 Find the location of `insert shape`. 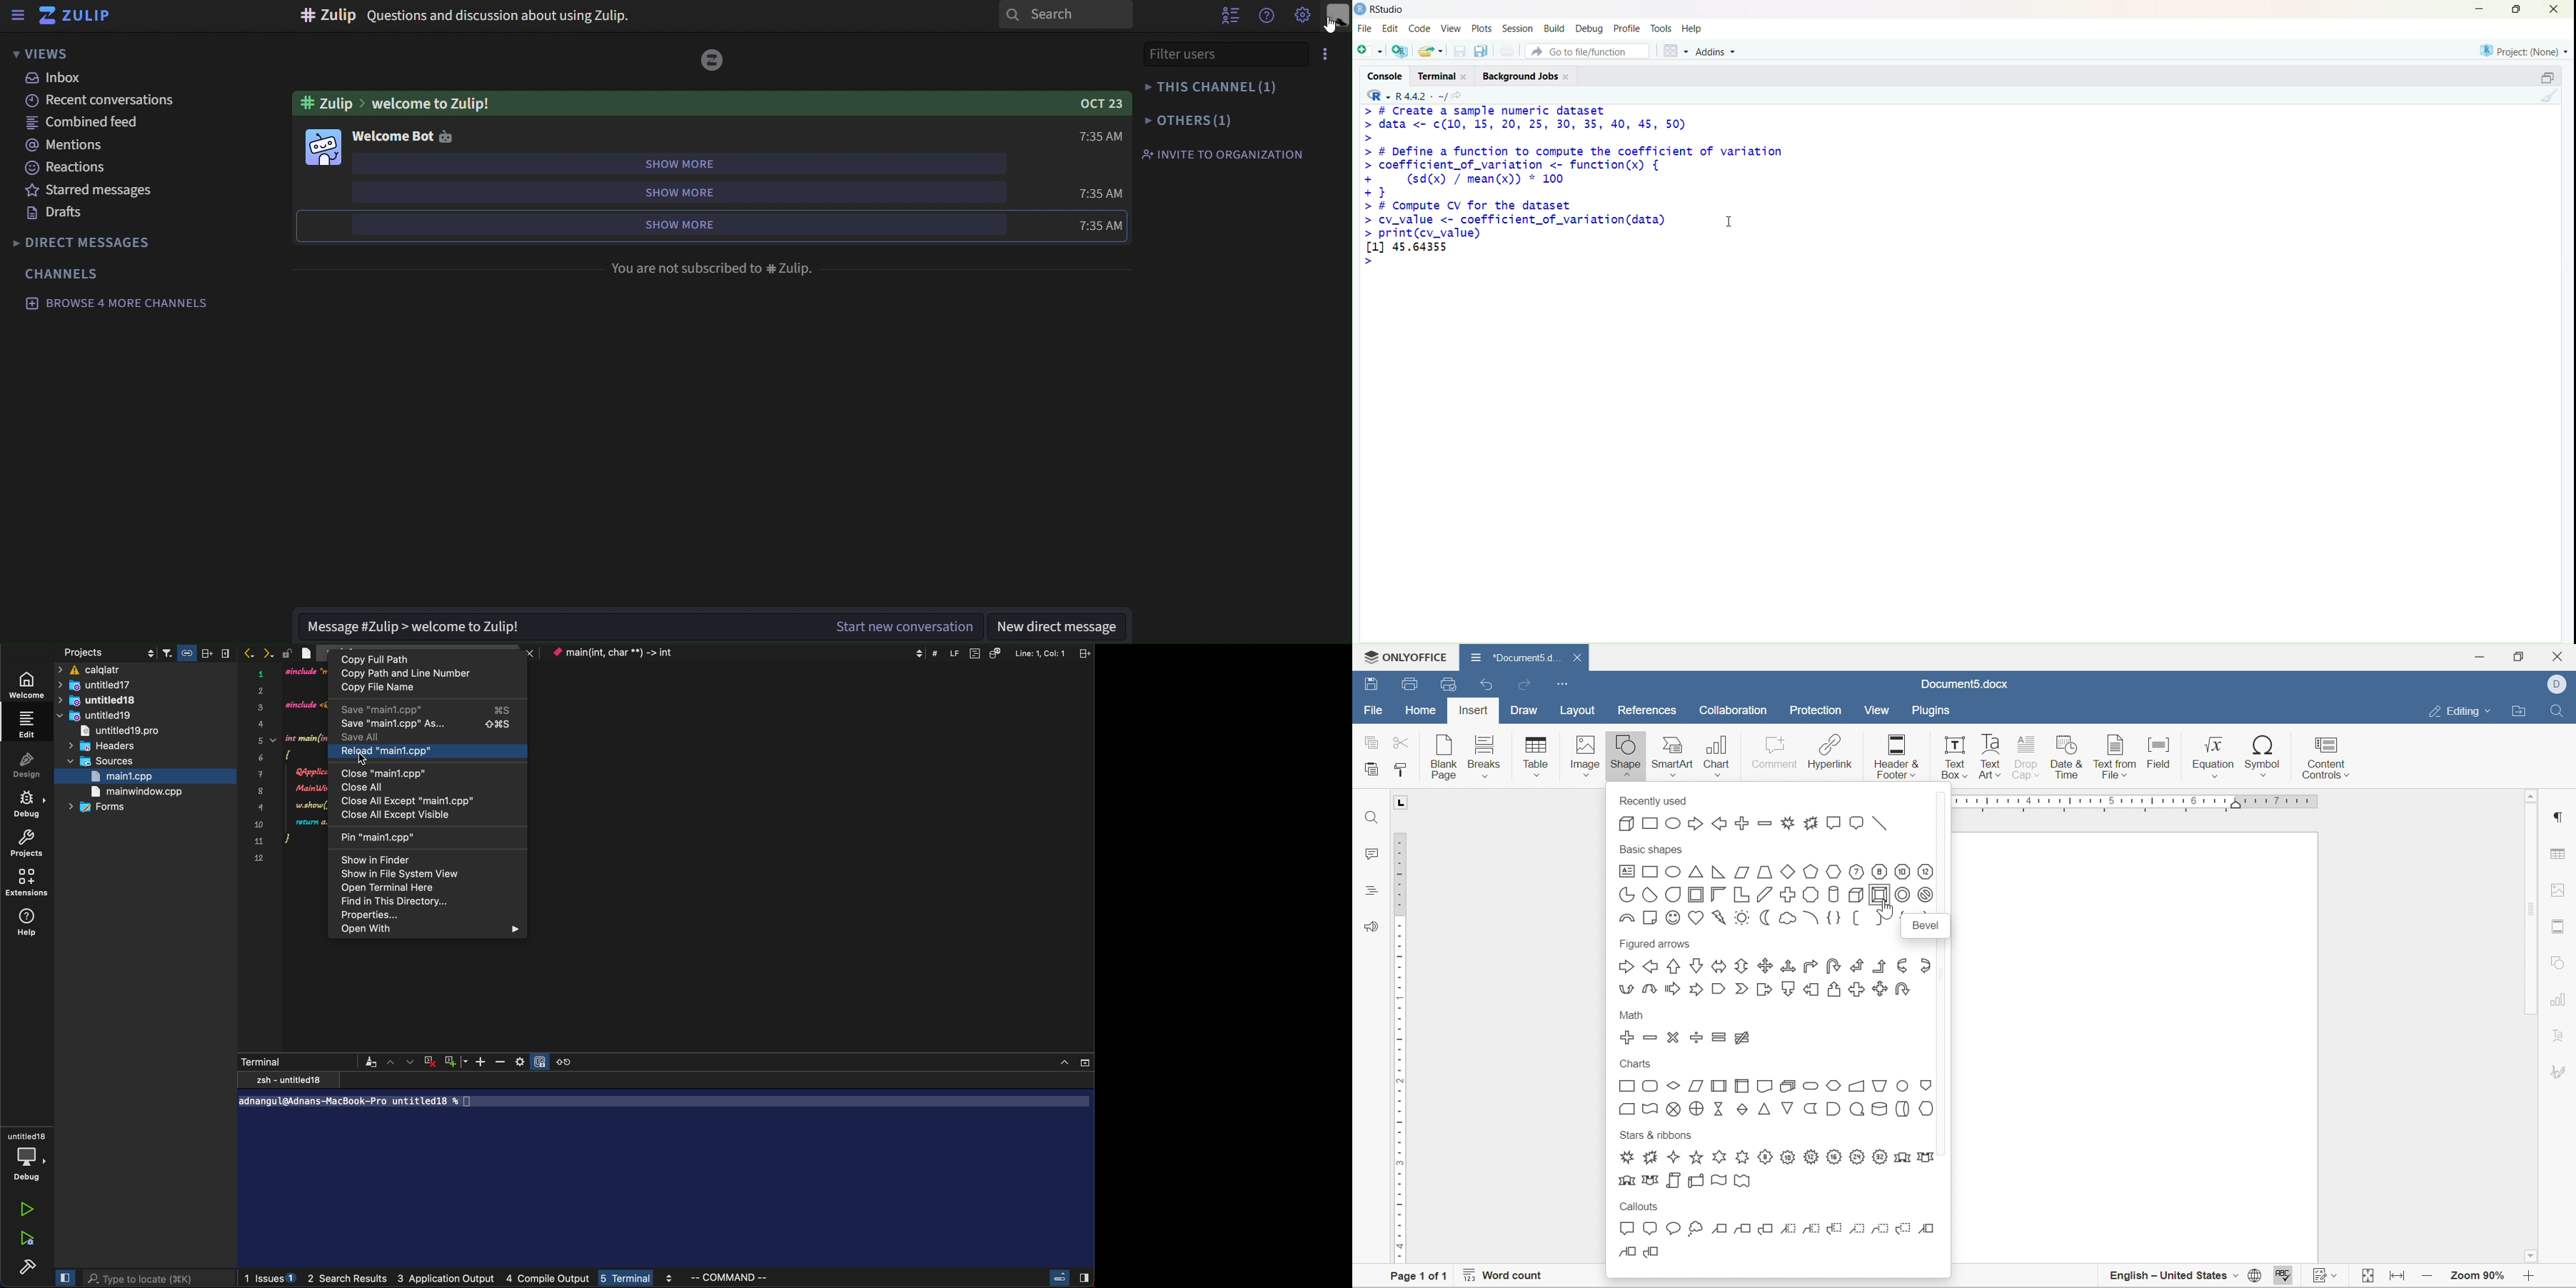

insert shape is located at coordinates (1673, 784).